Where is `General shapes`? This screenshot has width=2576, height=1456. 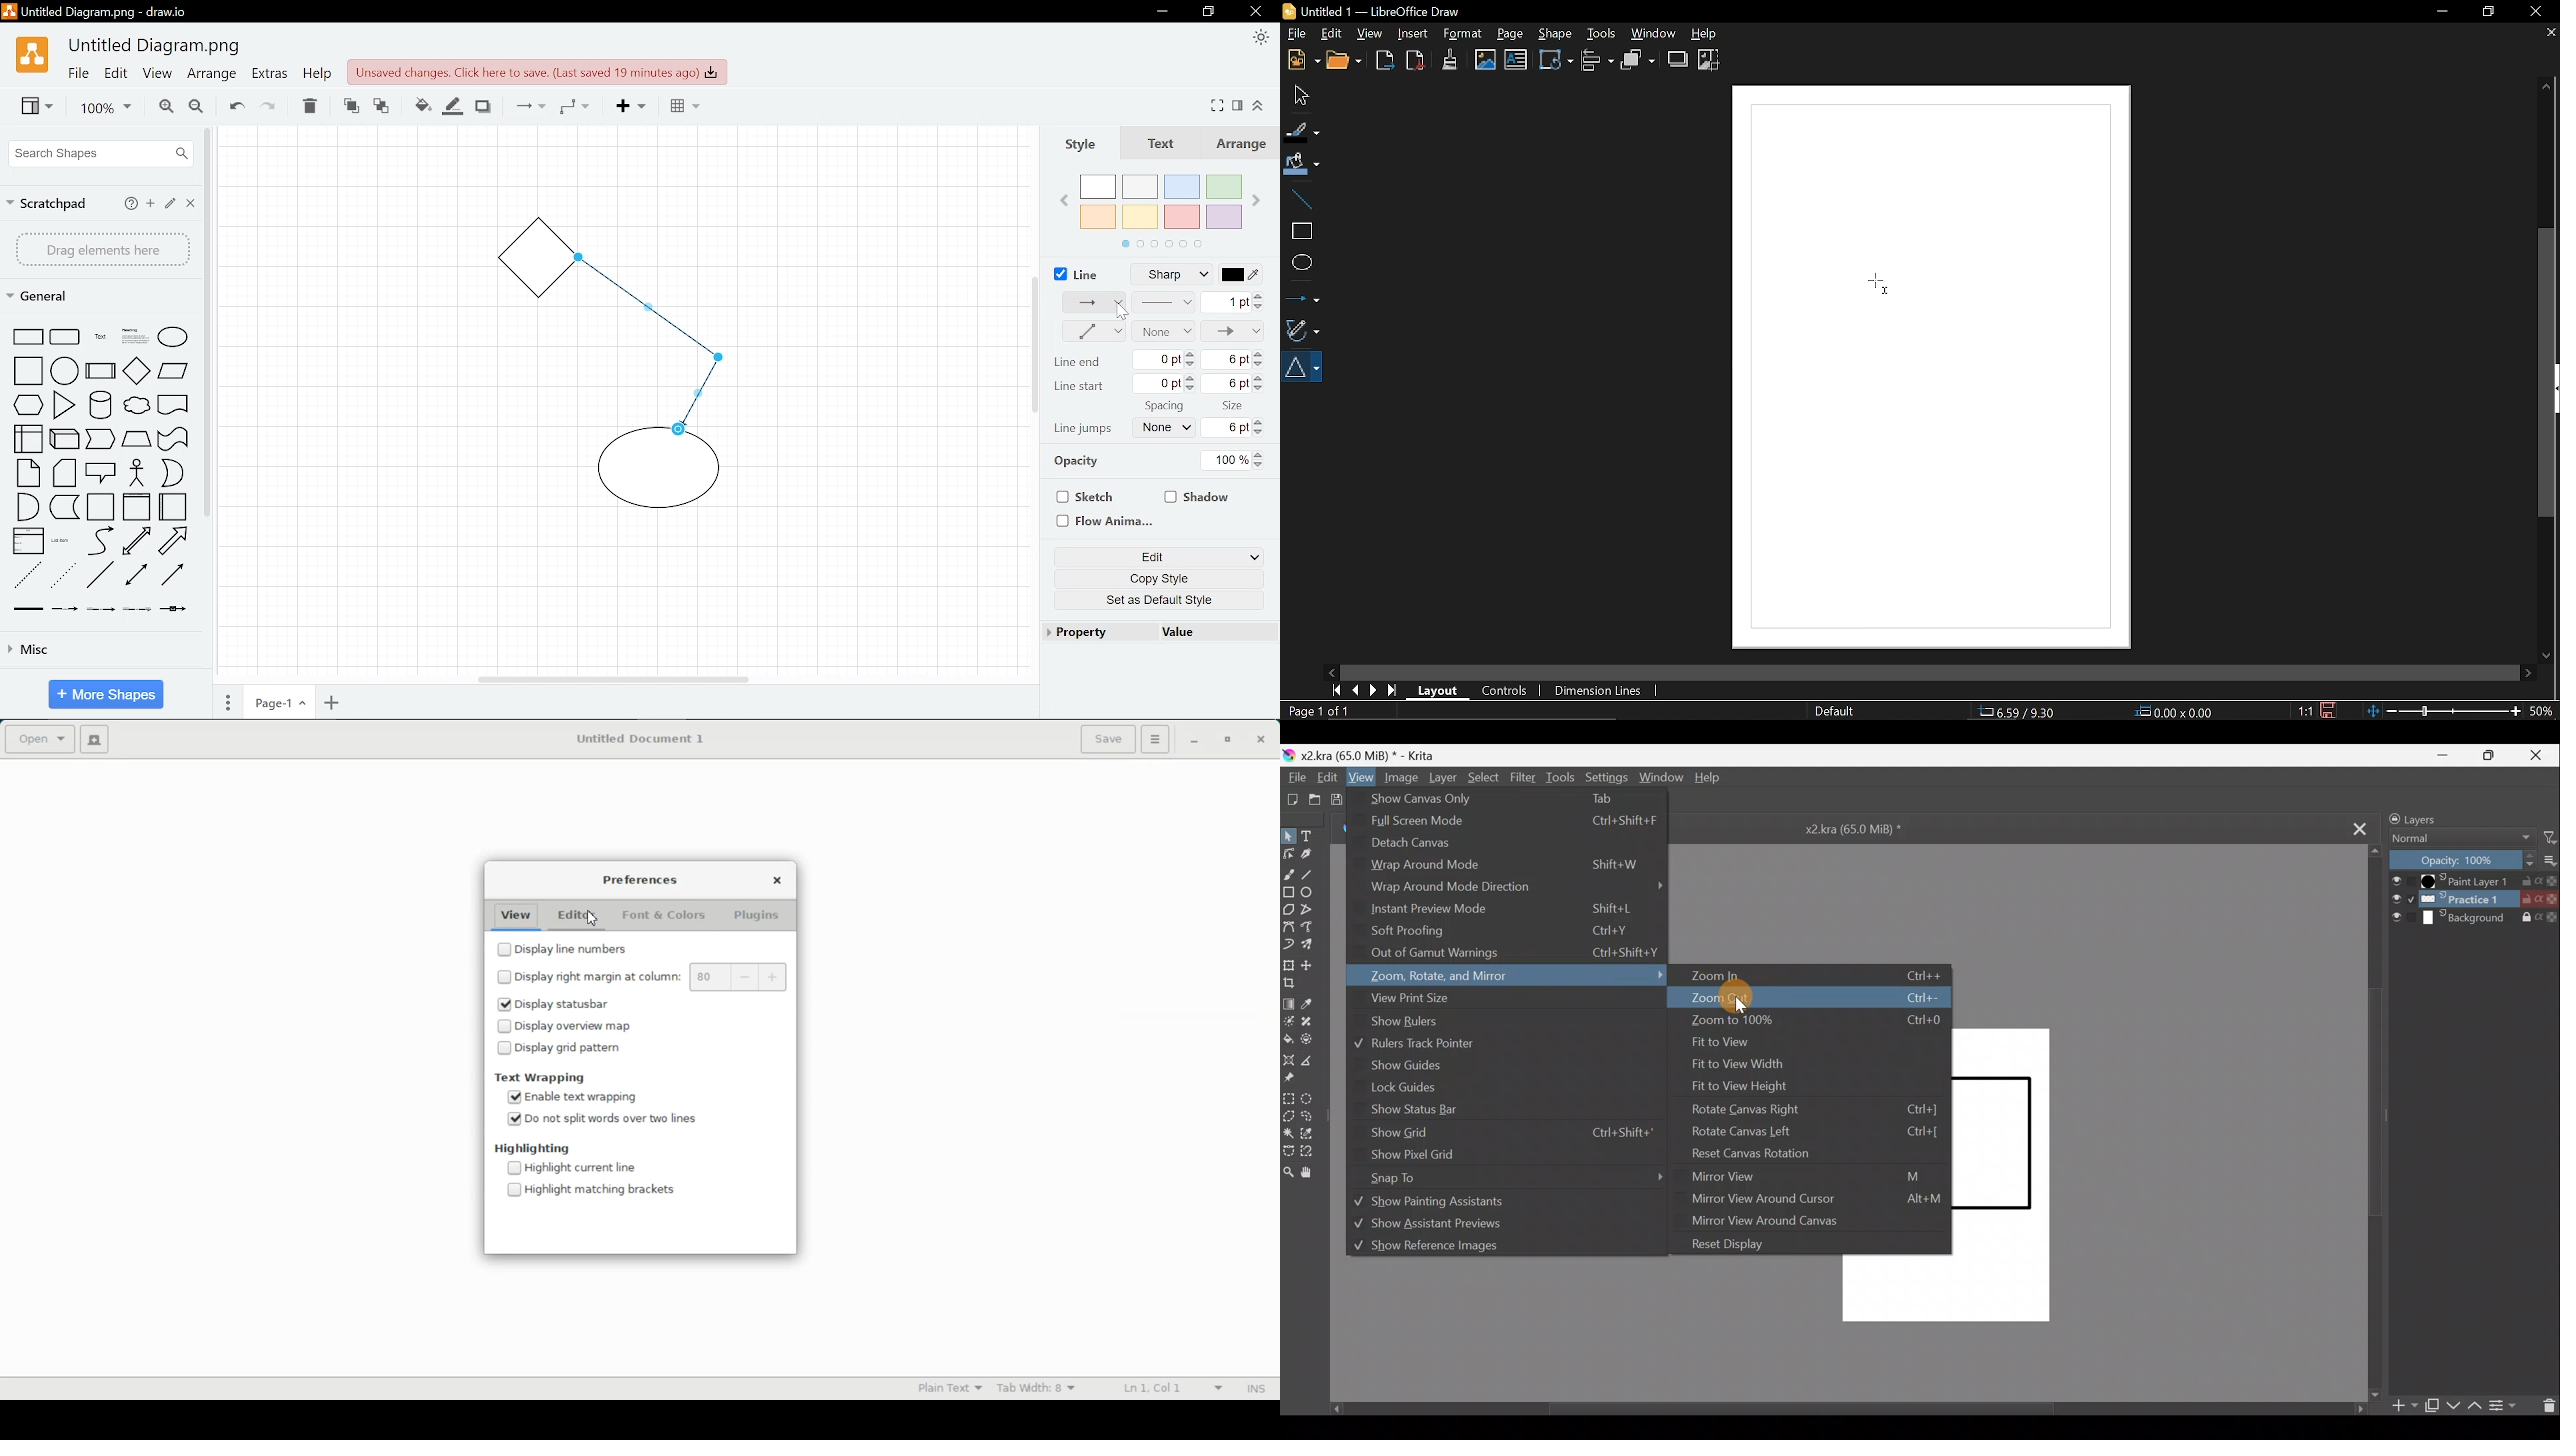
General shapes is located at coordinates (49, 297).